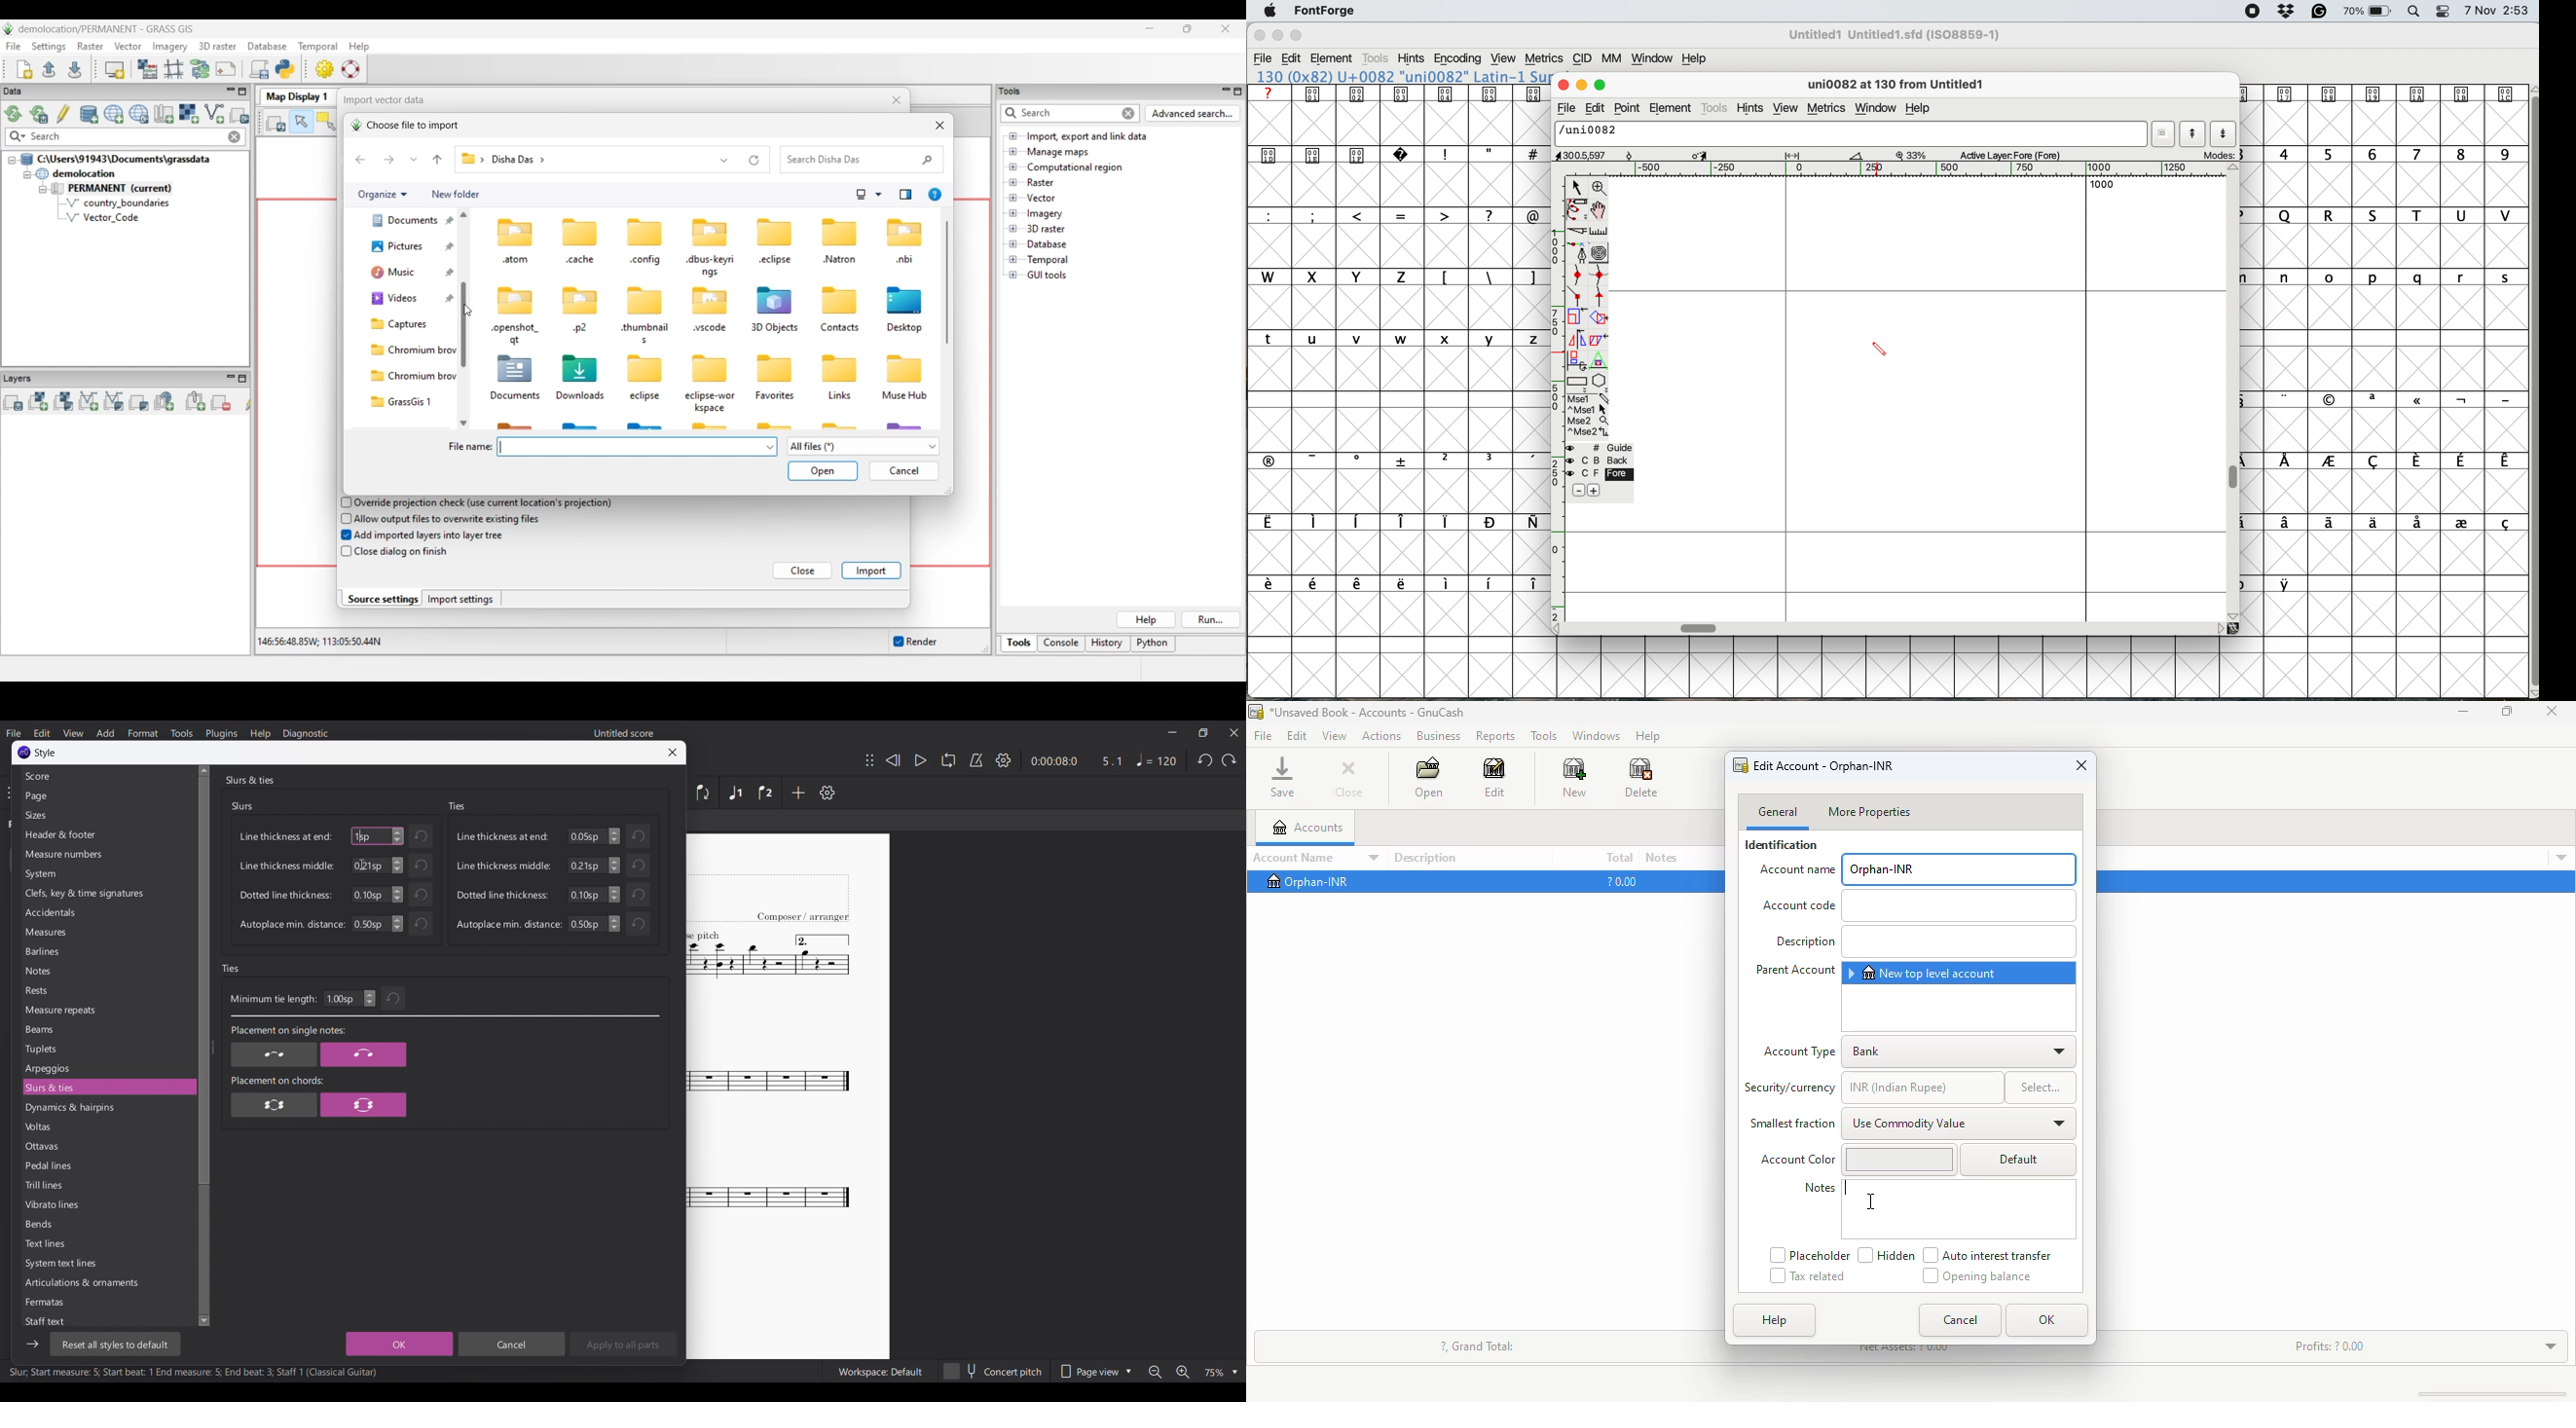 This screenshot has width=2576, height=1428. Describe the element at coordinates (260, 733) in the screenshot. I see `Help menu` at that location.